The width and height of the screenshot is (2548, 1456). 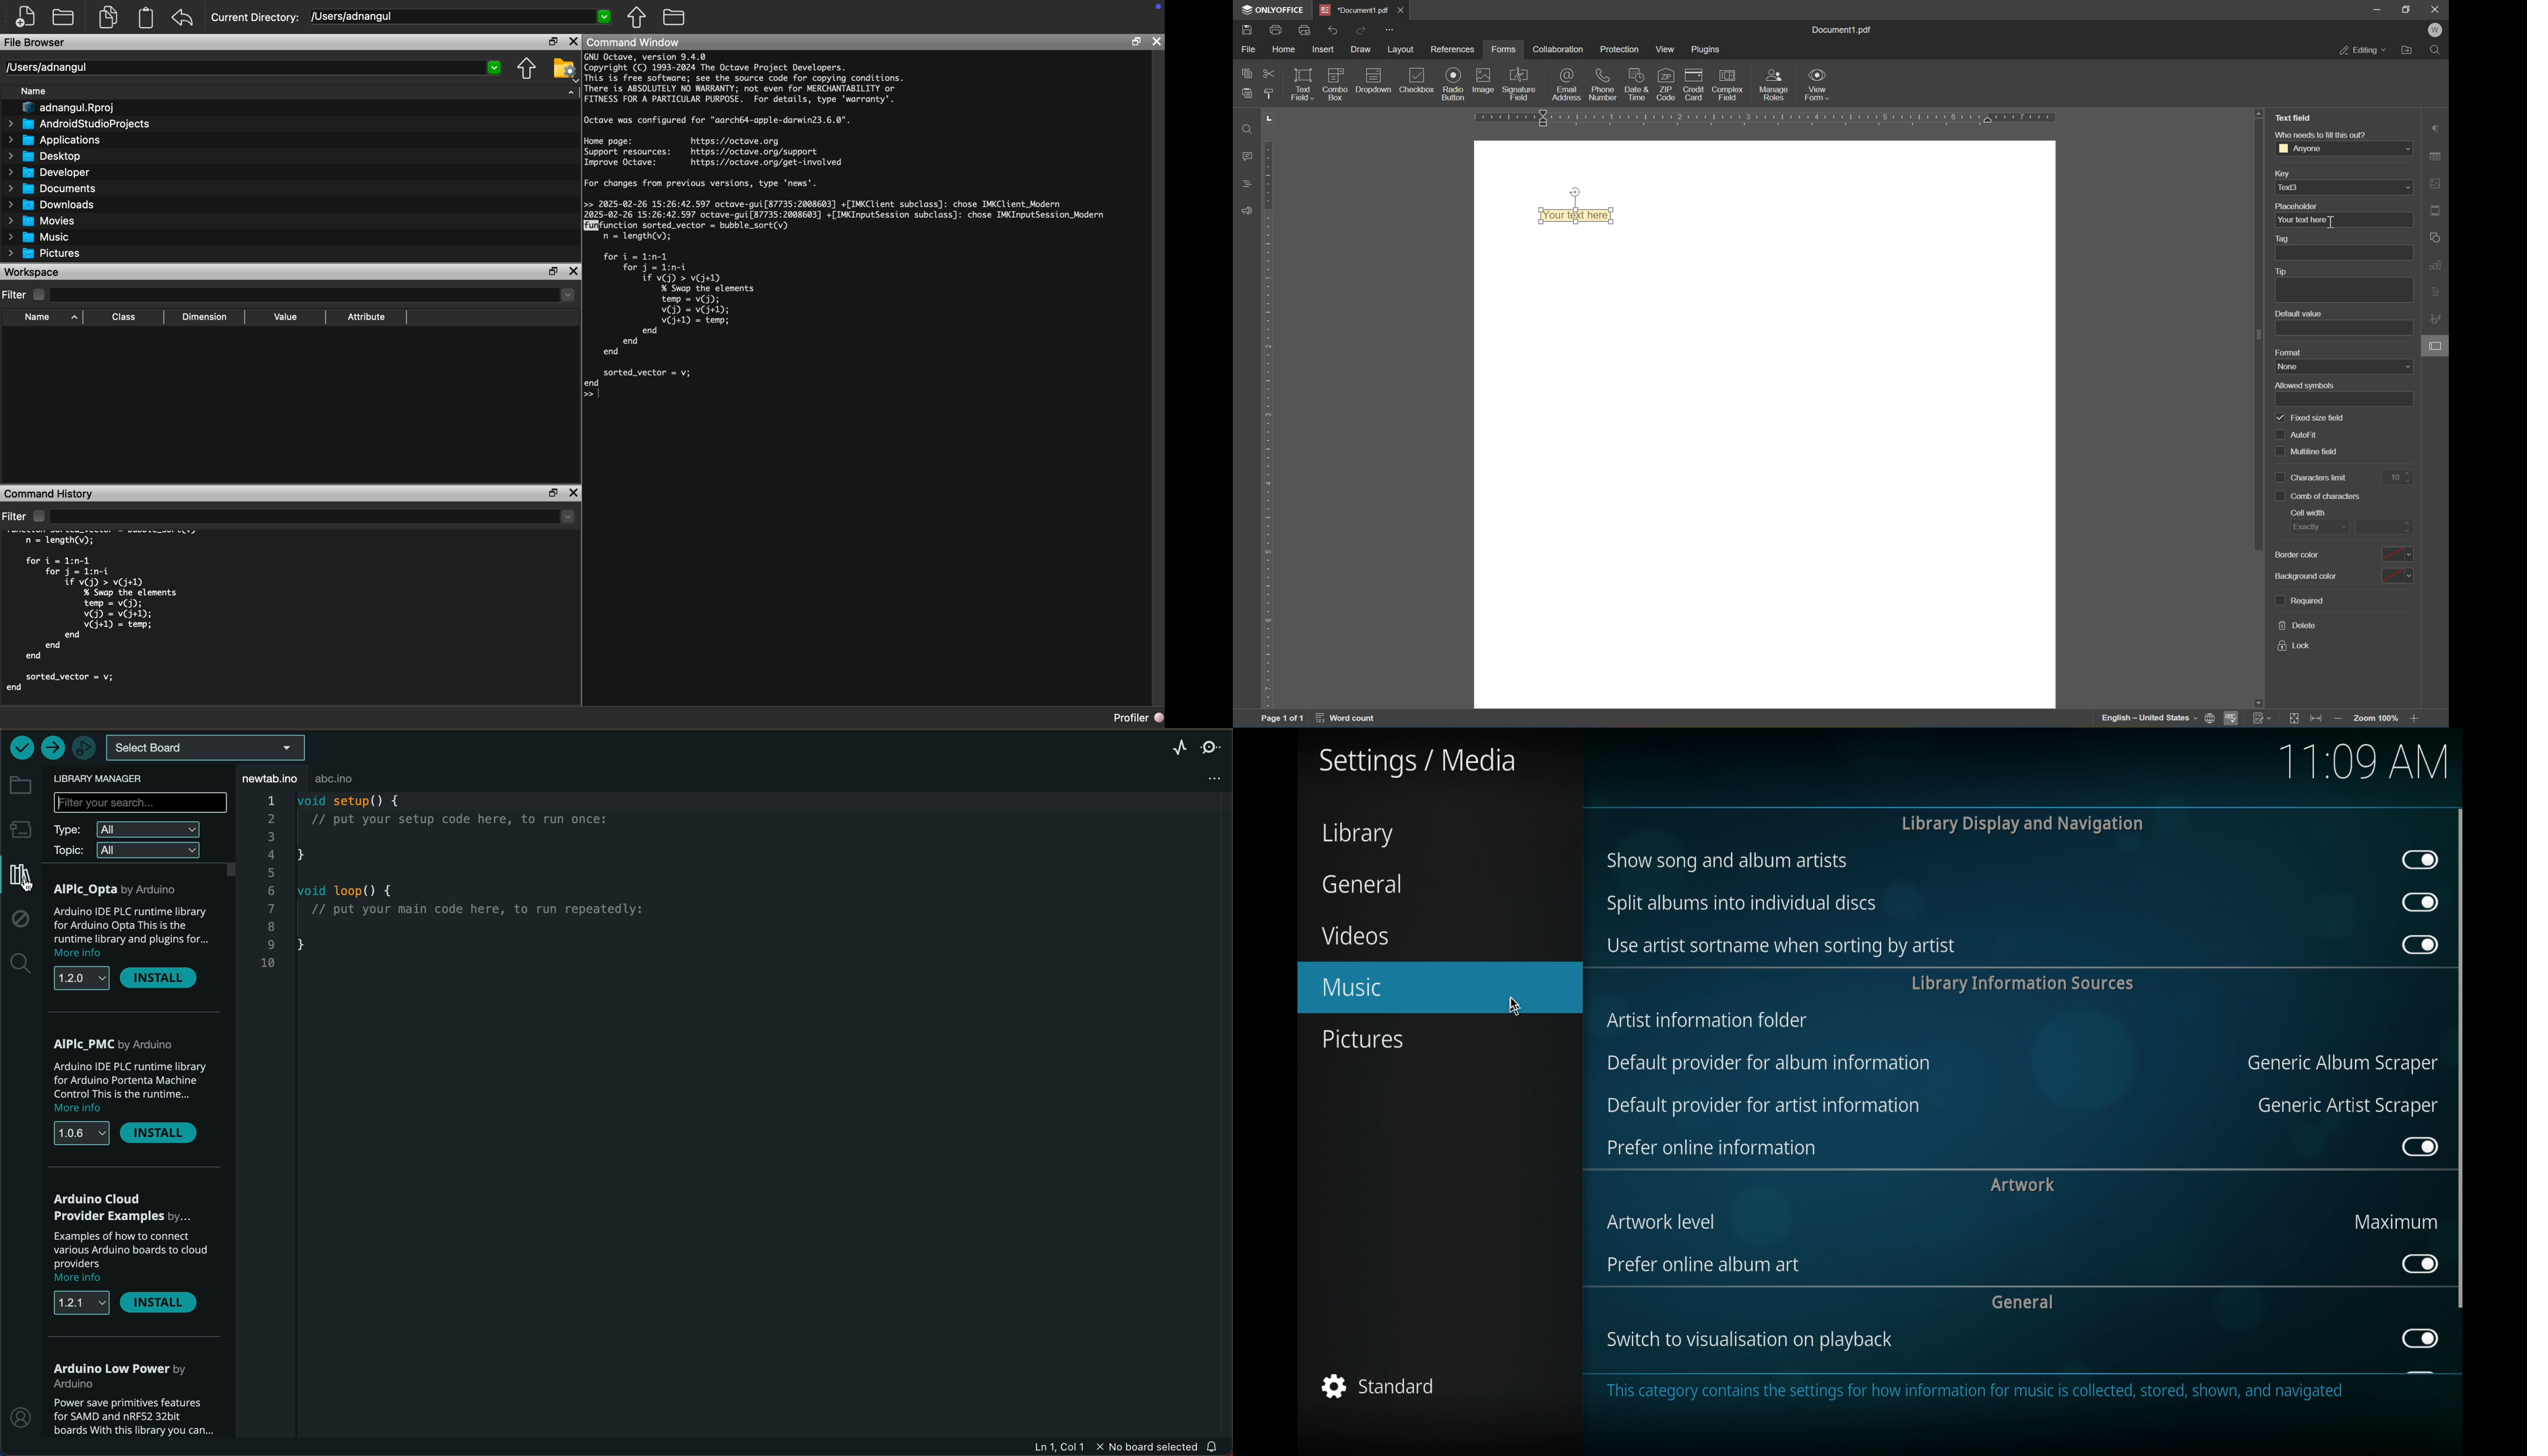 What do you see at coordinates (1841, 31) in the screenshot?
I see `document1.pdf` at bounding box center [1841, 31].